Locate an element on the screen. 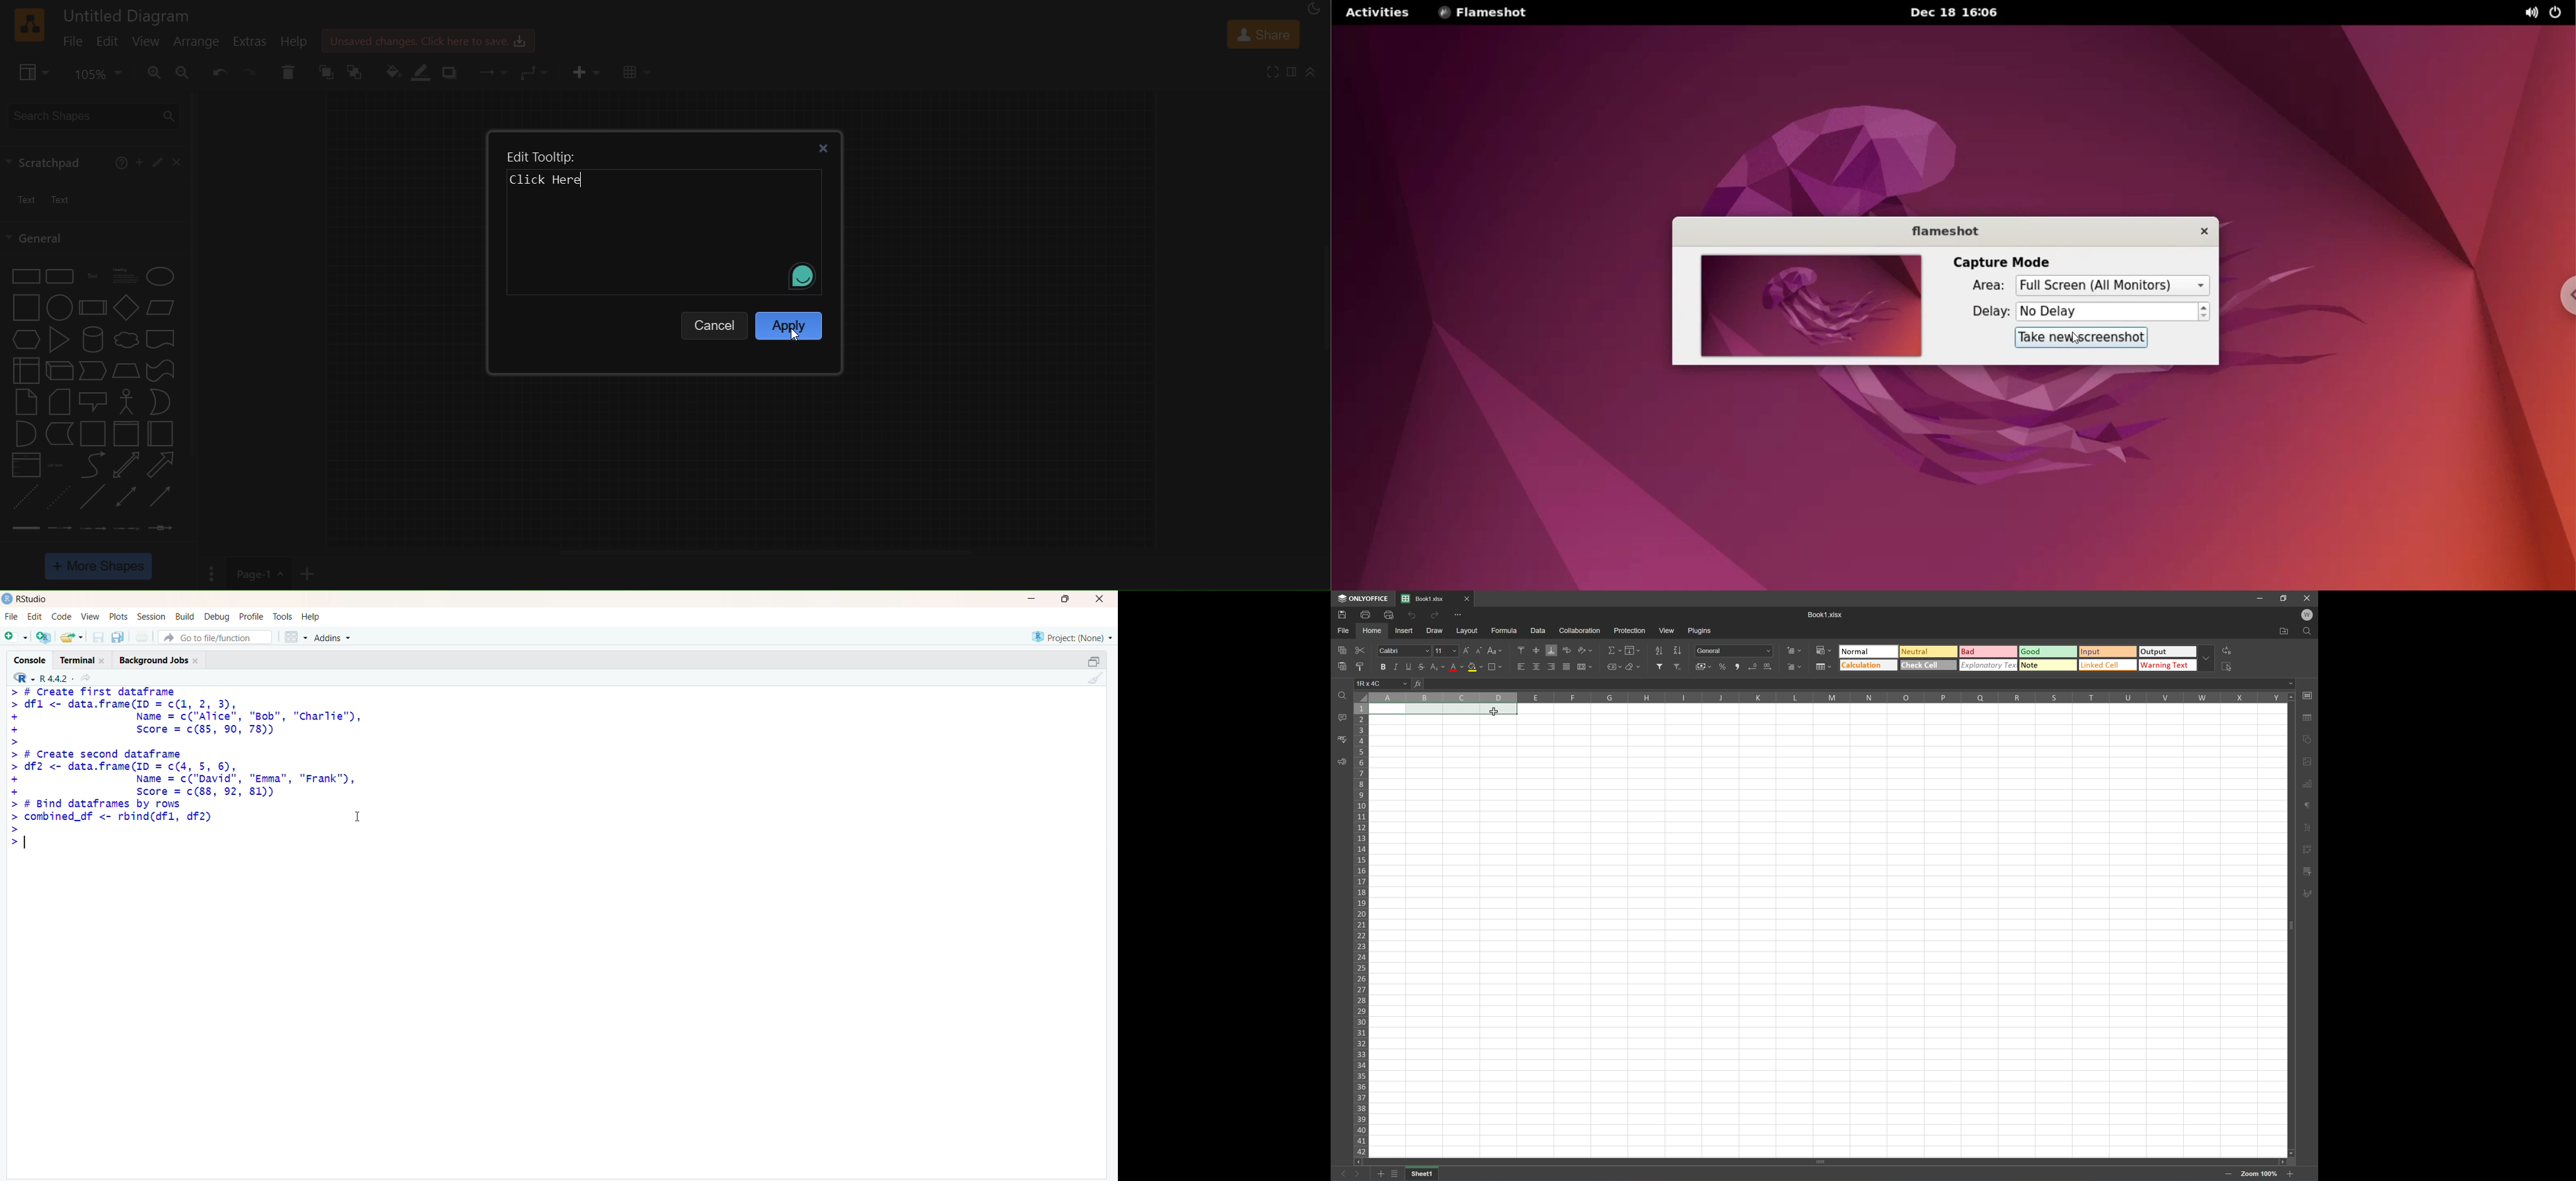  shadows is located at coordinates (450, 74).